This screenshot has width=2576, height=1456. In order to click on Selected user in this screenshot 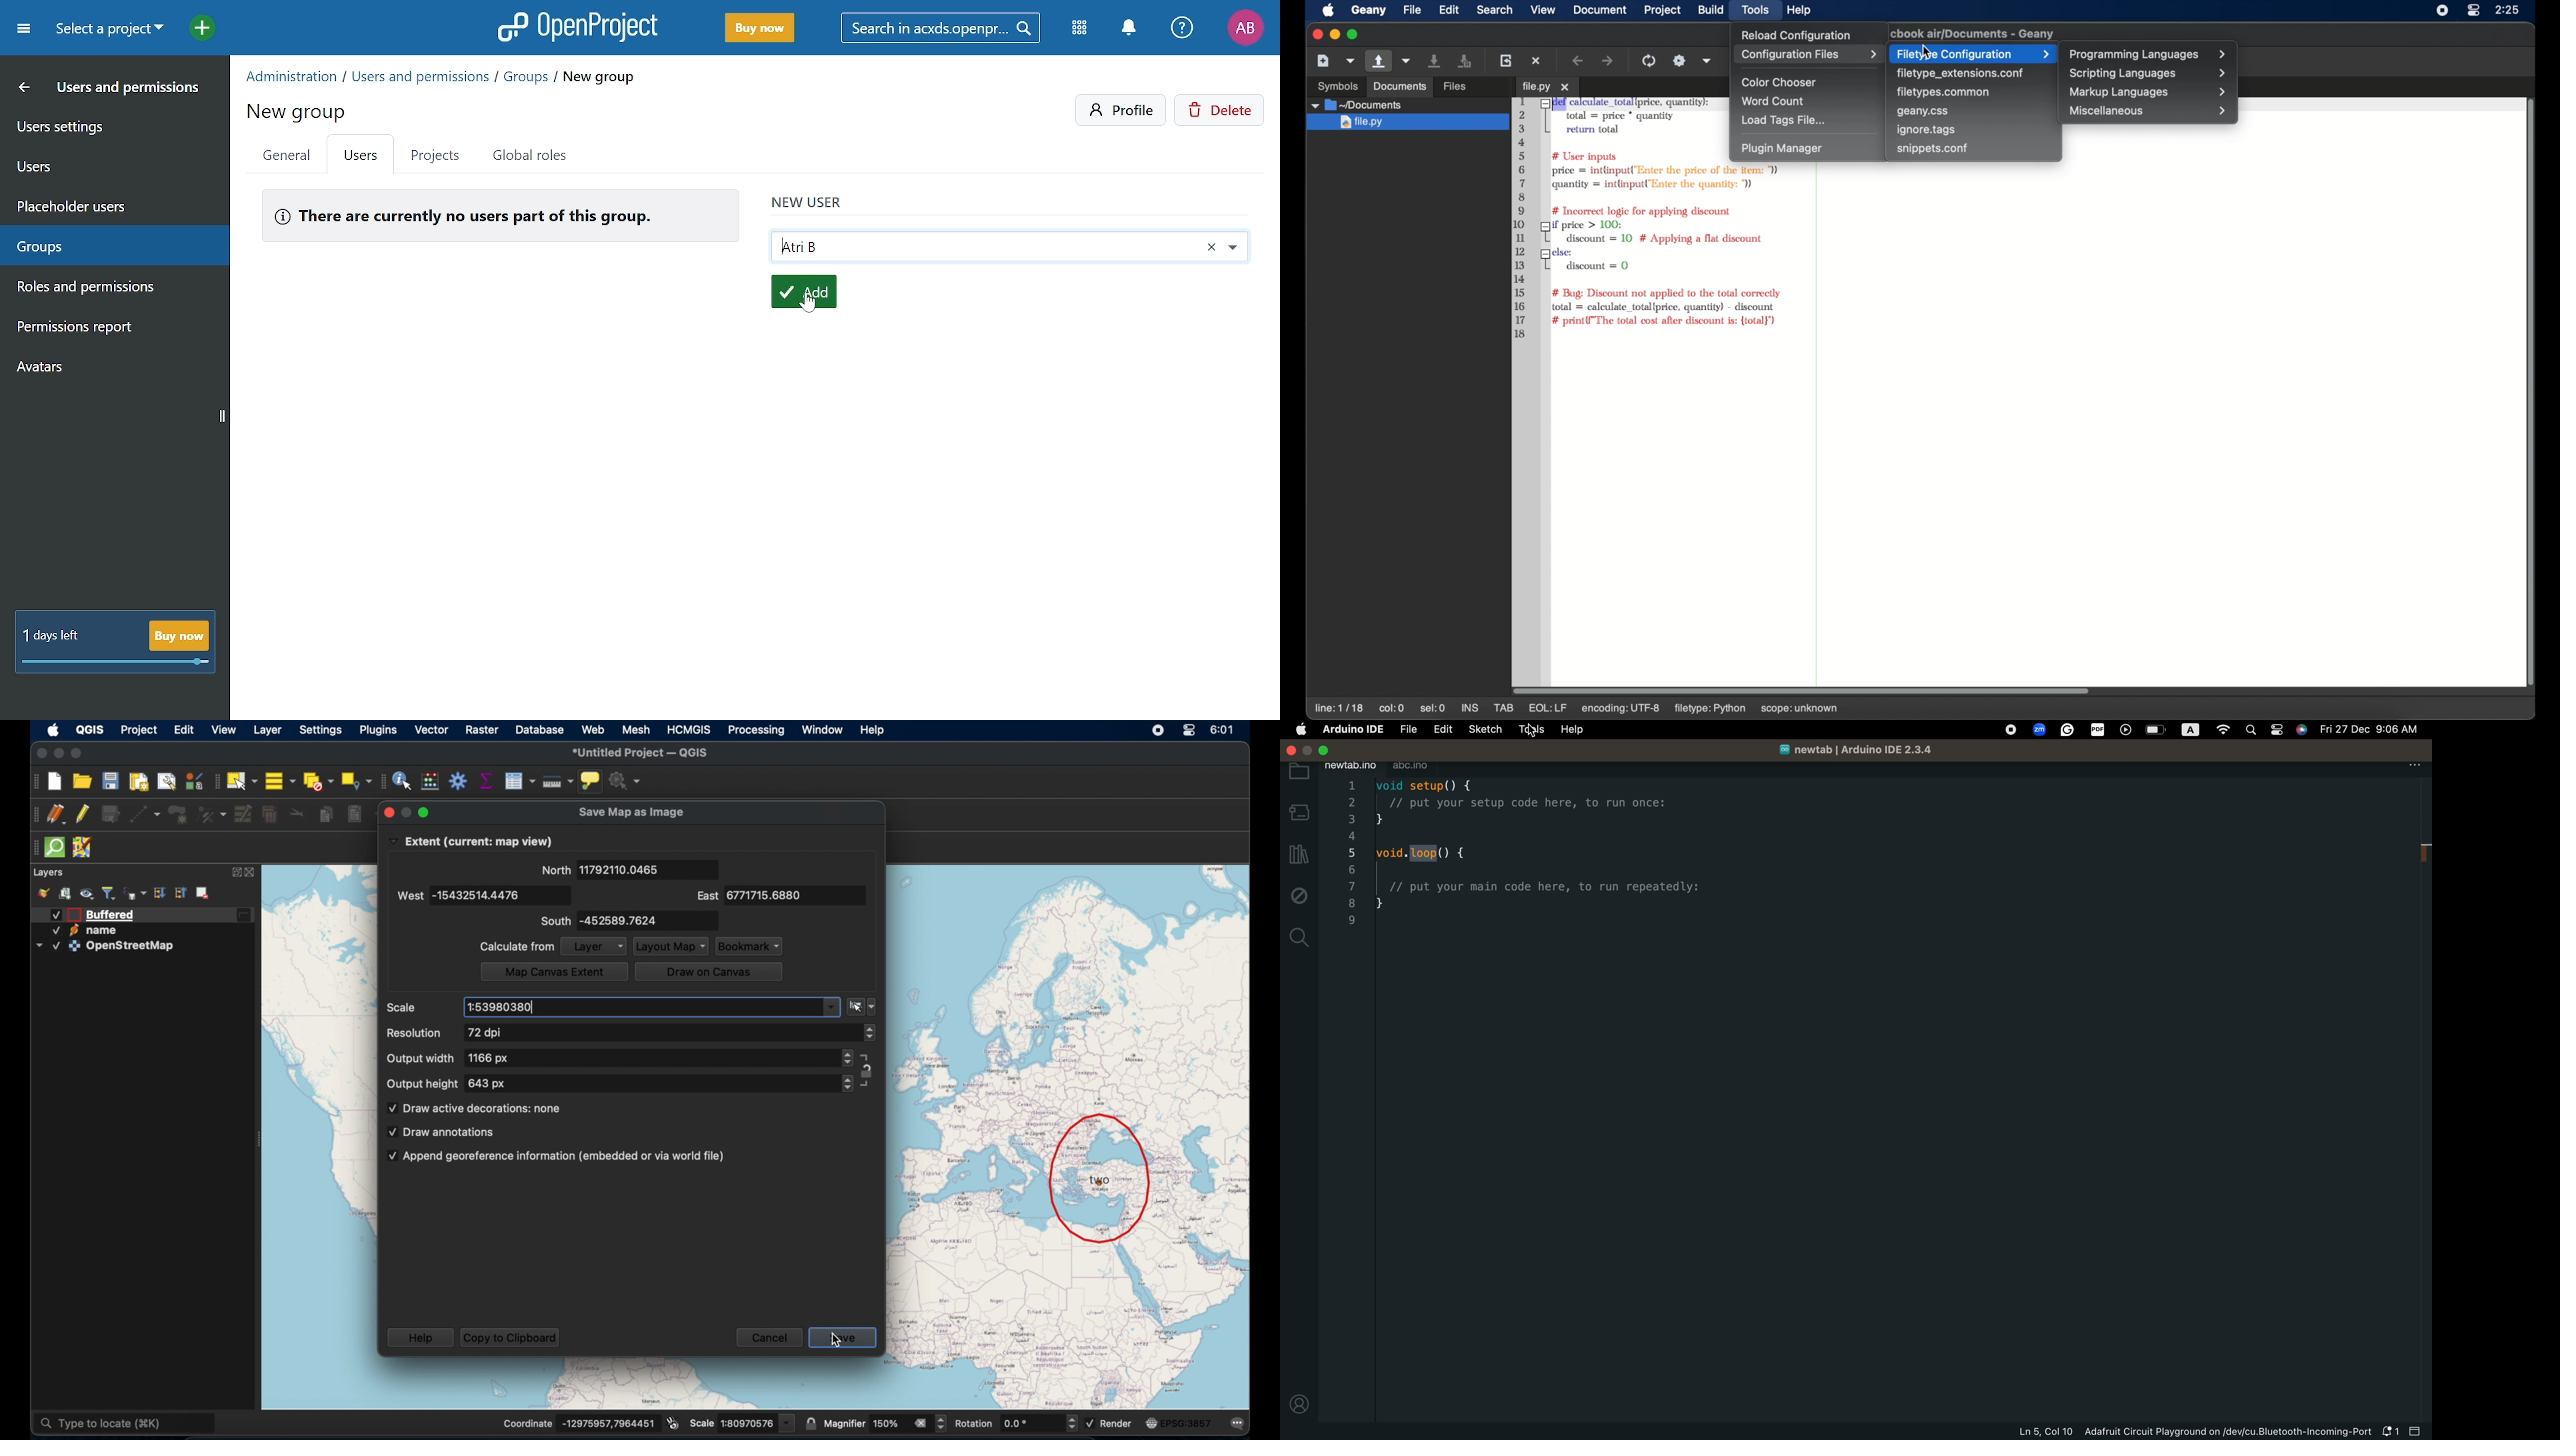, I will do `click(982, 248)`.